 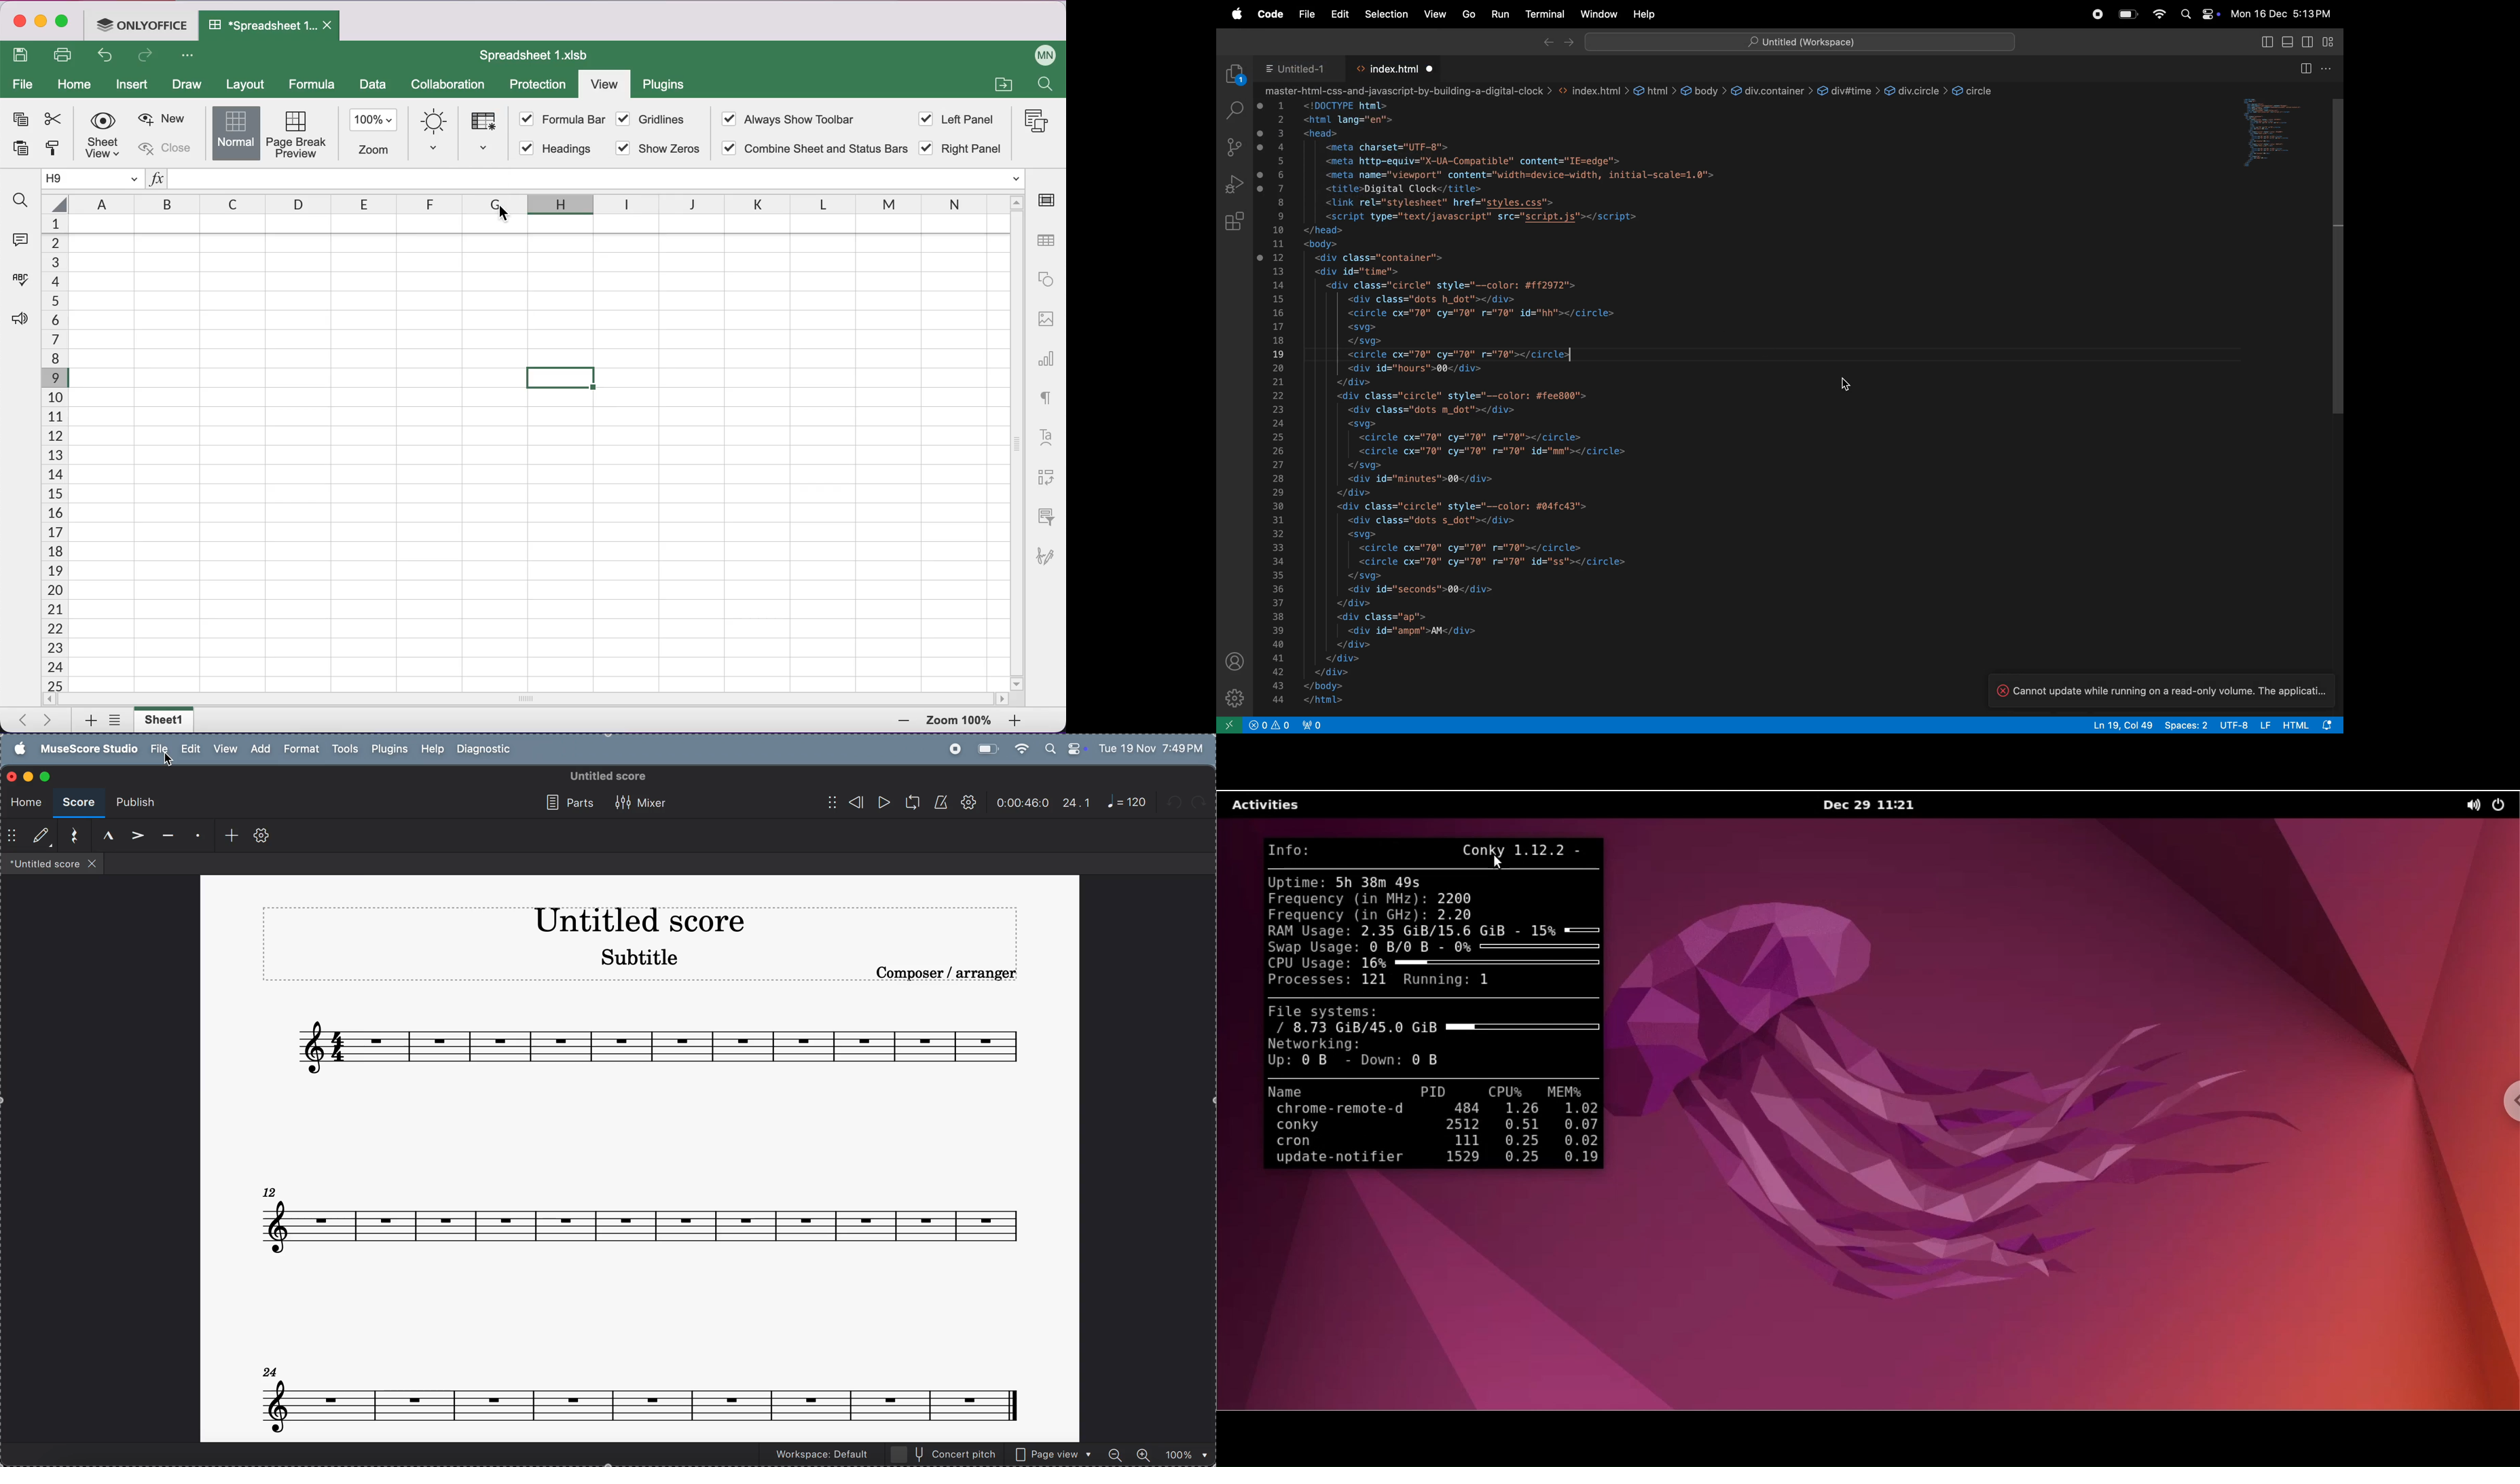 What do you see at coordinates (939, 802) in the screenshot?
I see `metronnome` at bounding box center [939, 802].